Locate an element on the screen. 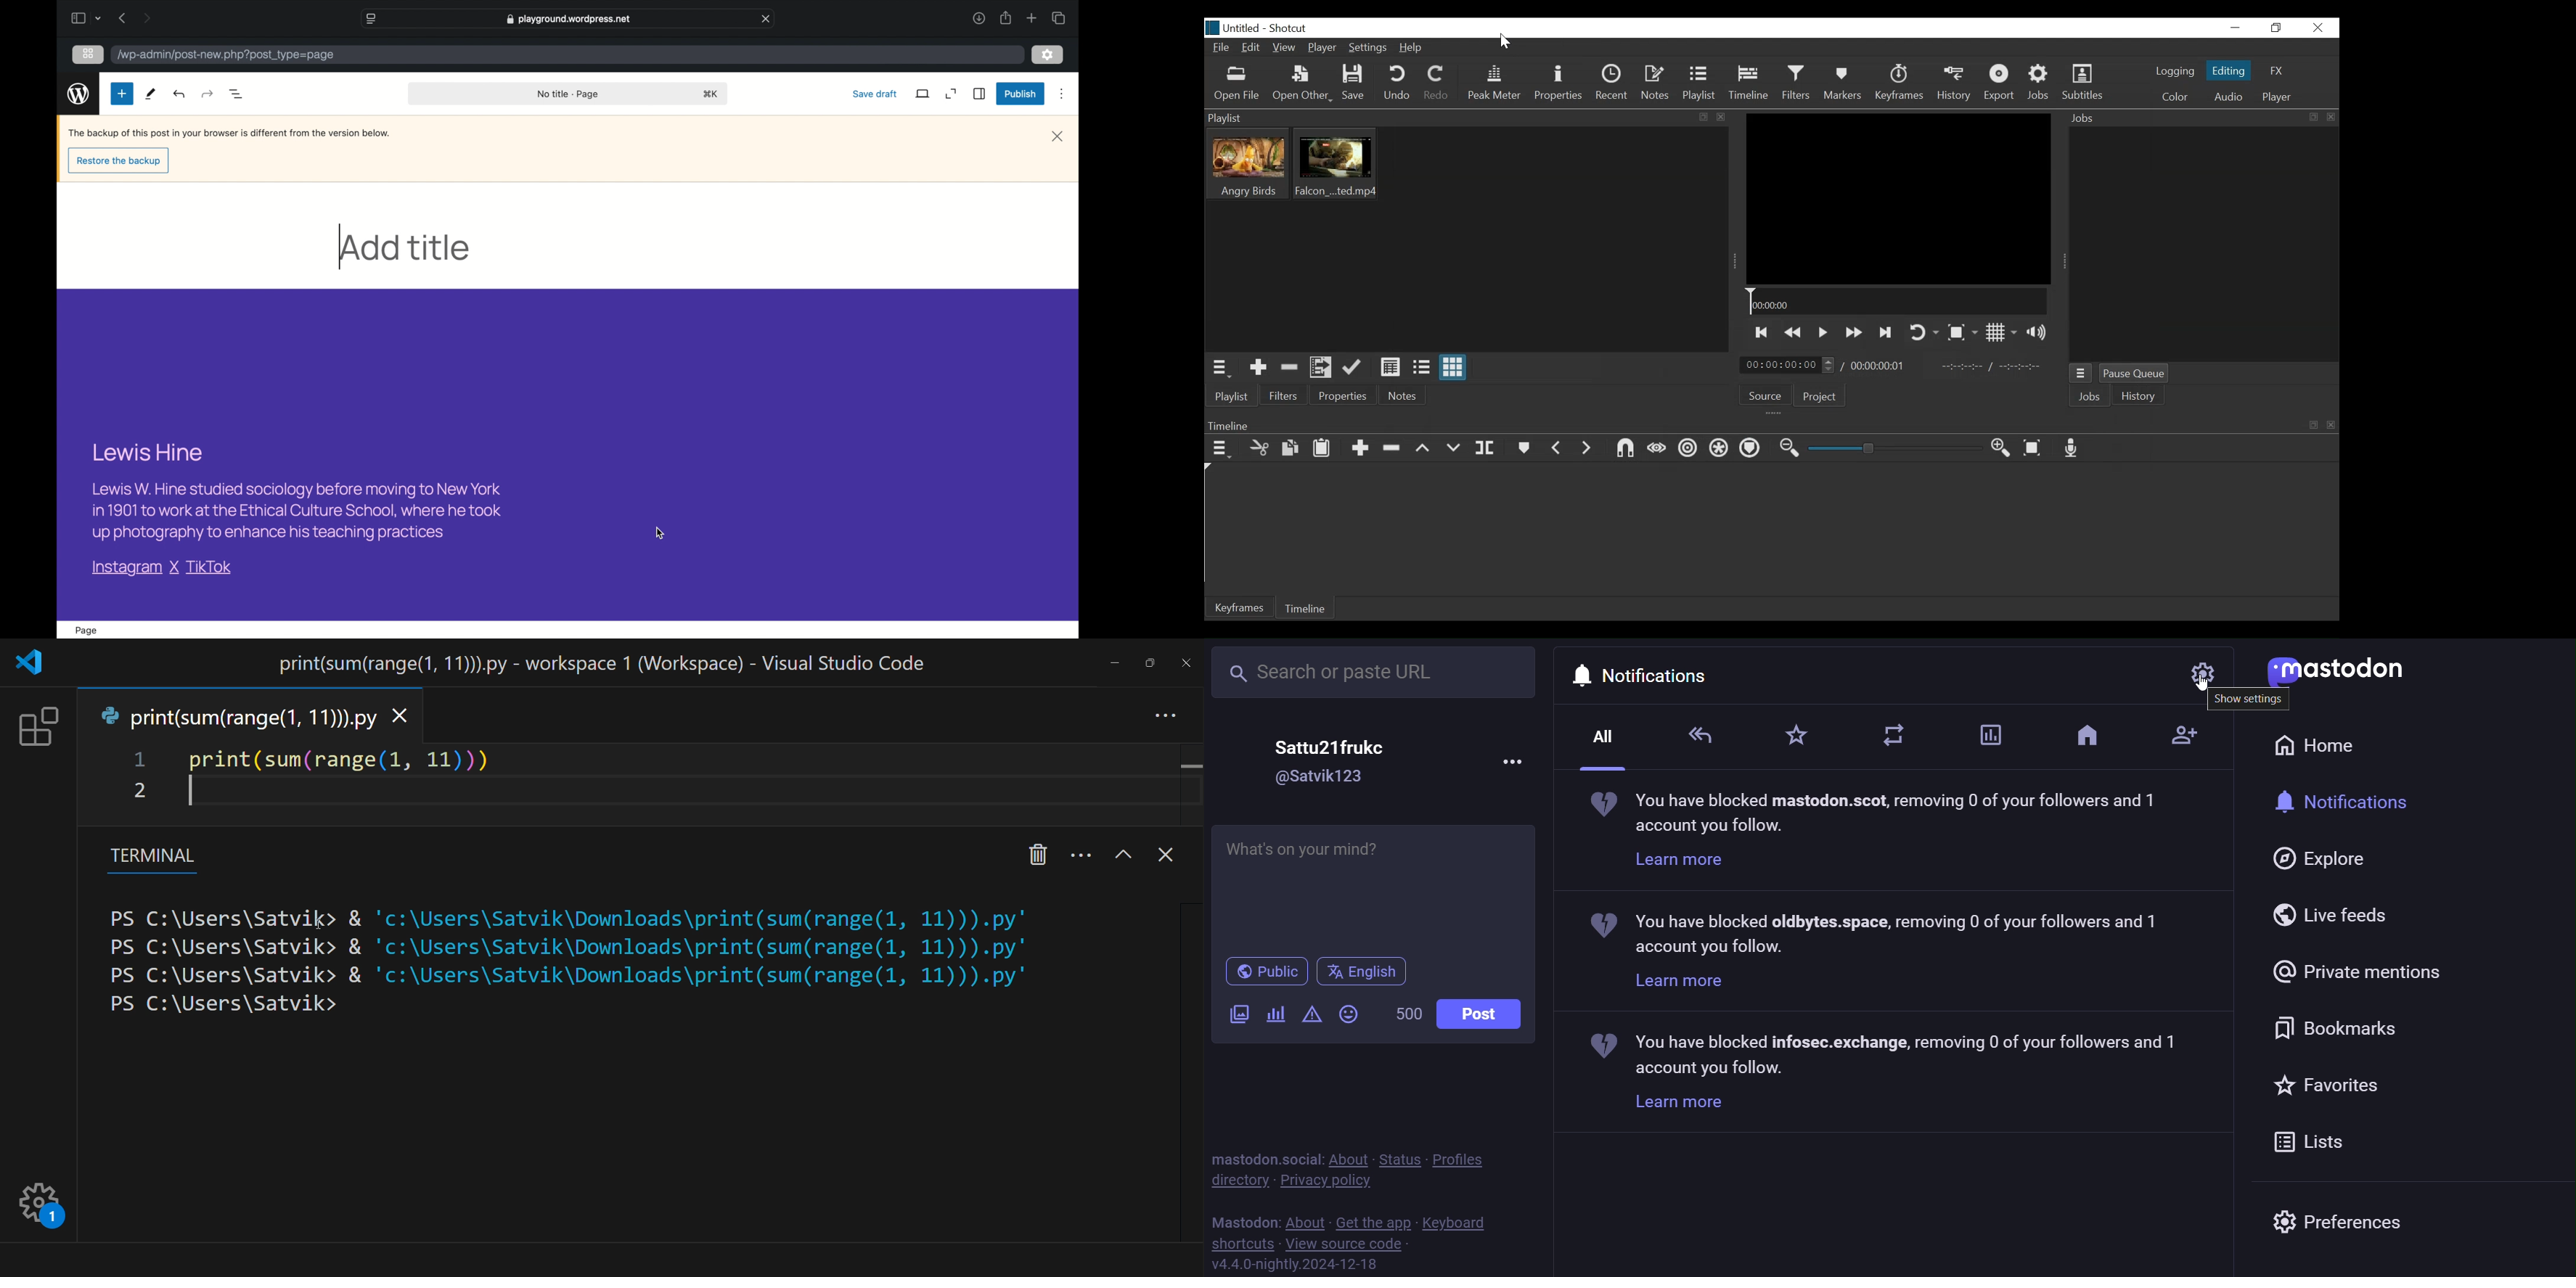 This screenshot has width=2576, height=1288. Settings is located at coordinates (1366, 49).